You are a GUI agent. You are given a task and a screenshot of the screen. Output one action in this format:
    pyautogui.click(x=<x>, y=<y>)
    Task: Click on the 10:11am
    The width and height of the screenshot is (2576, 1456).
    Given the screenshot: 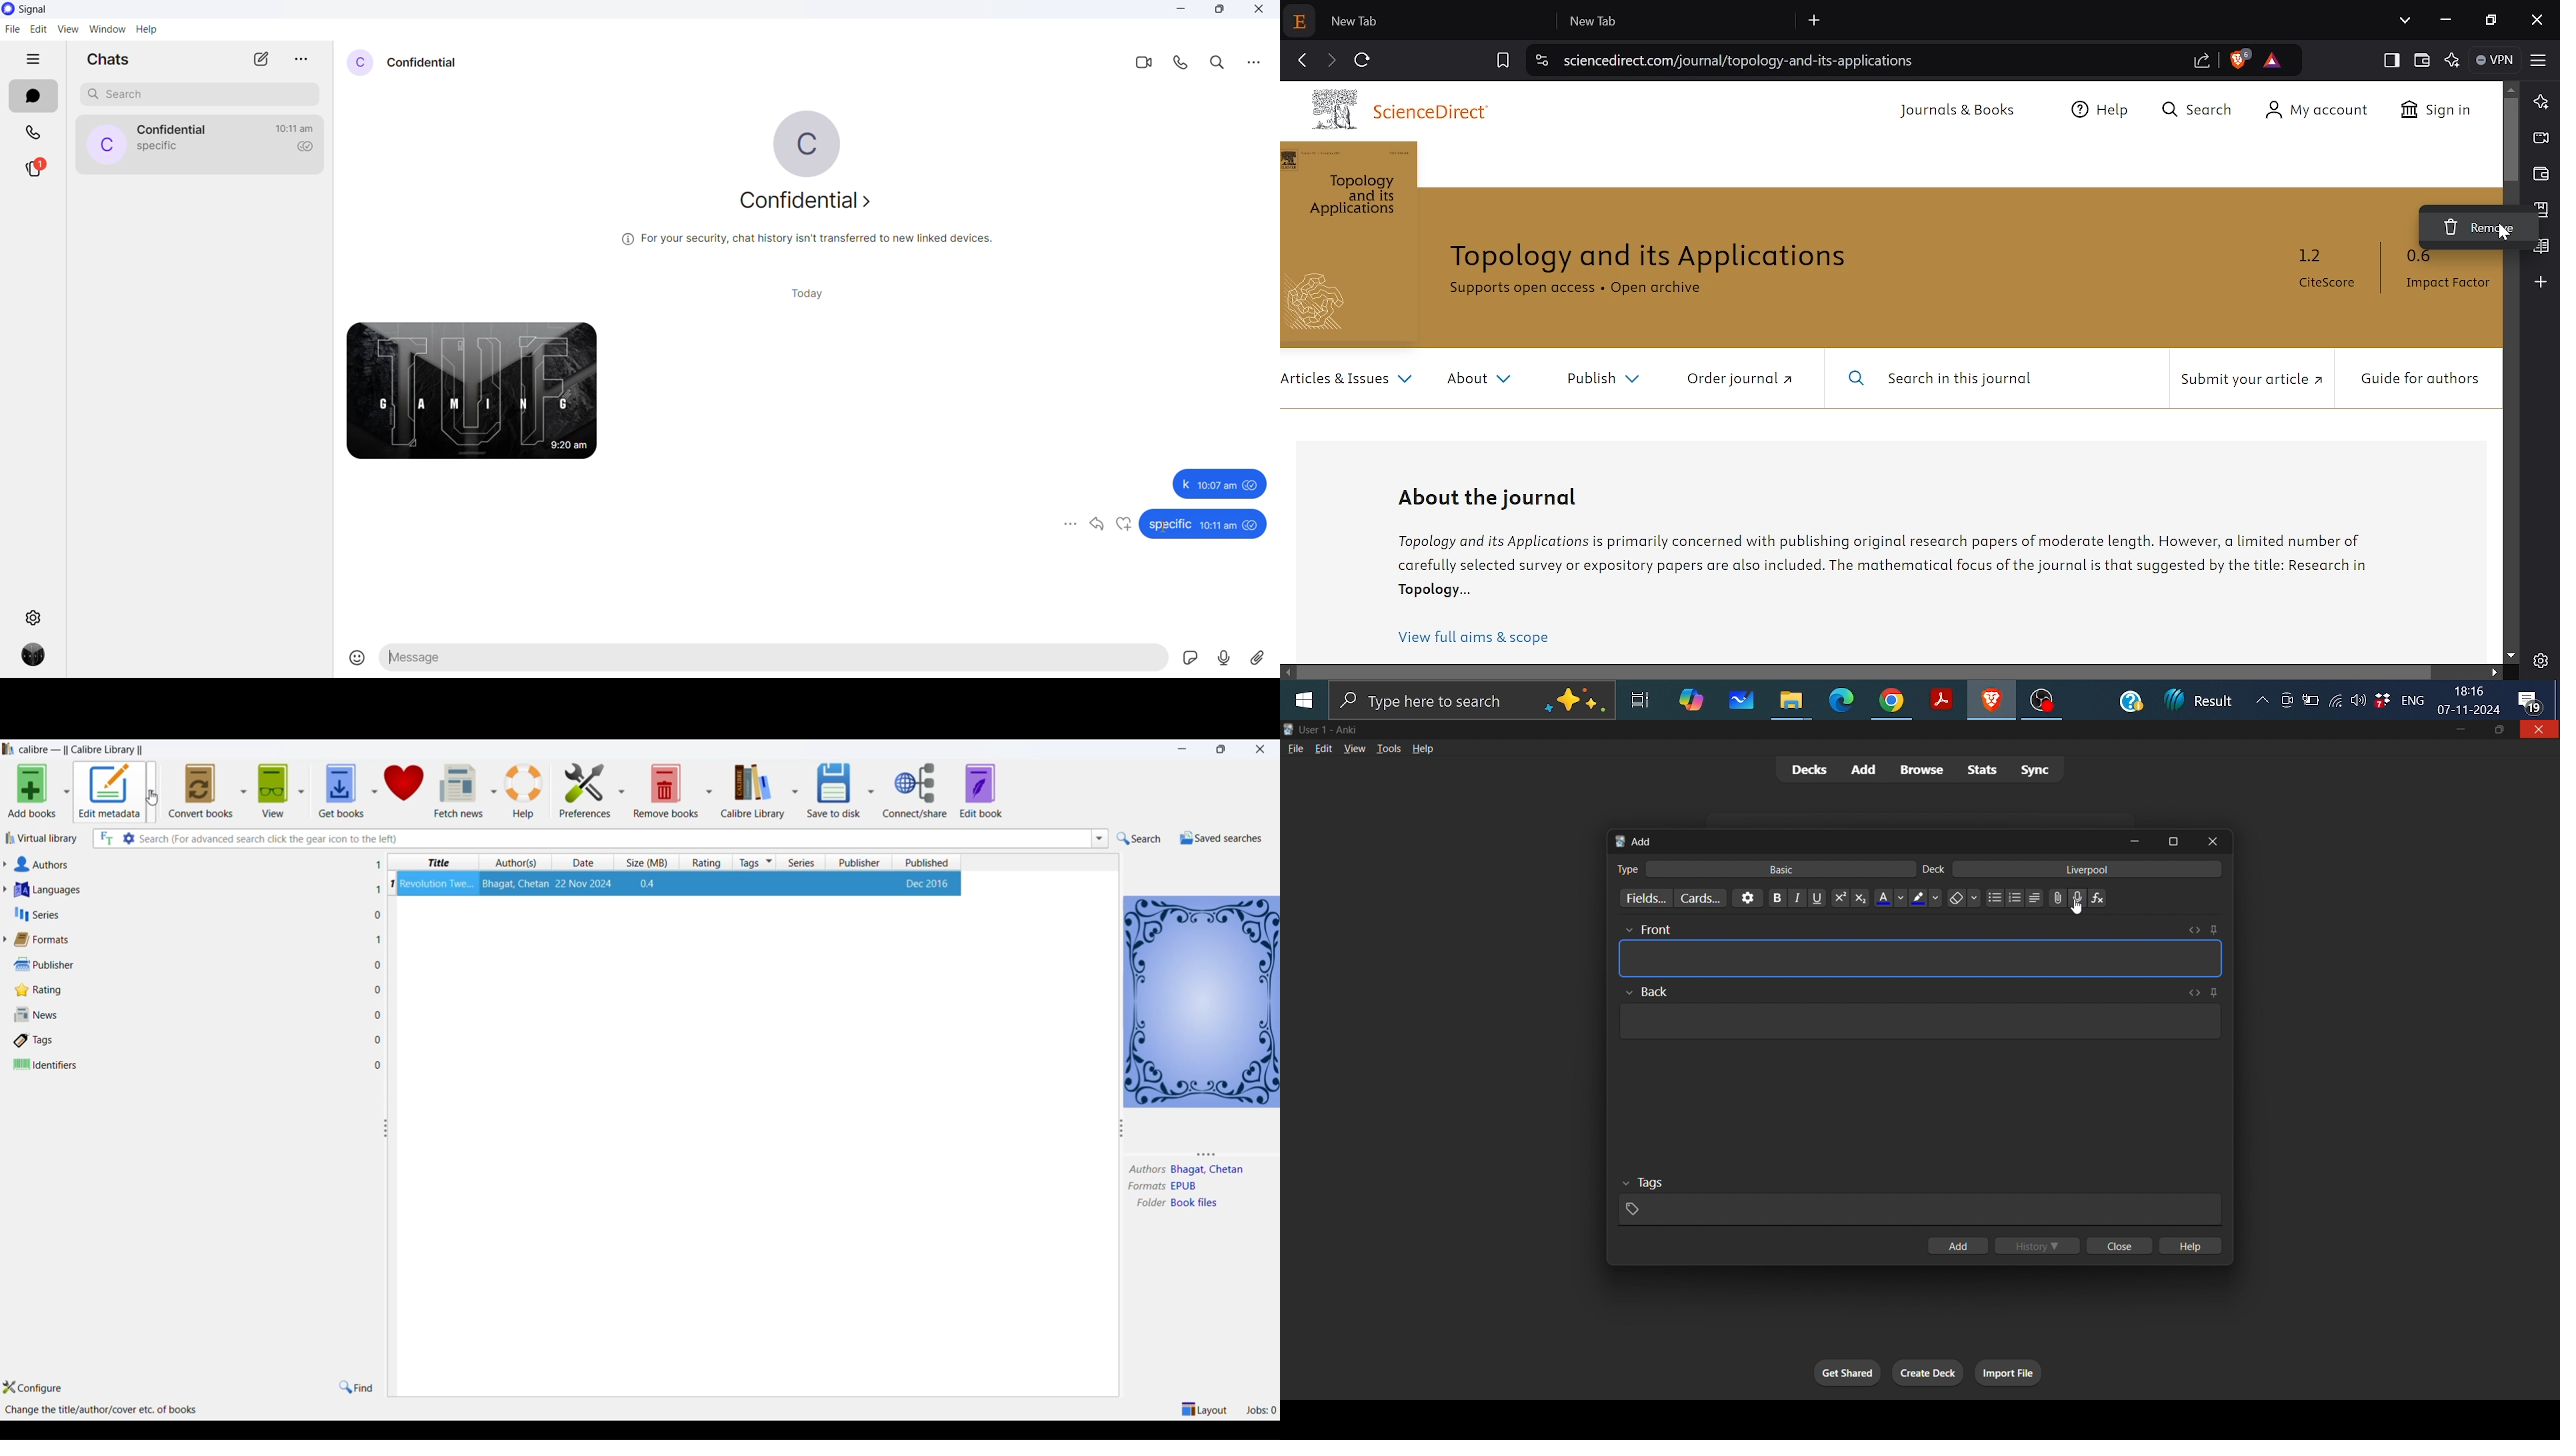 What is the action you would take?
    pyautogui.click(x=1219, y=526)
    